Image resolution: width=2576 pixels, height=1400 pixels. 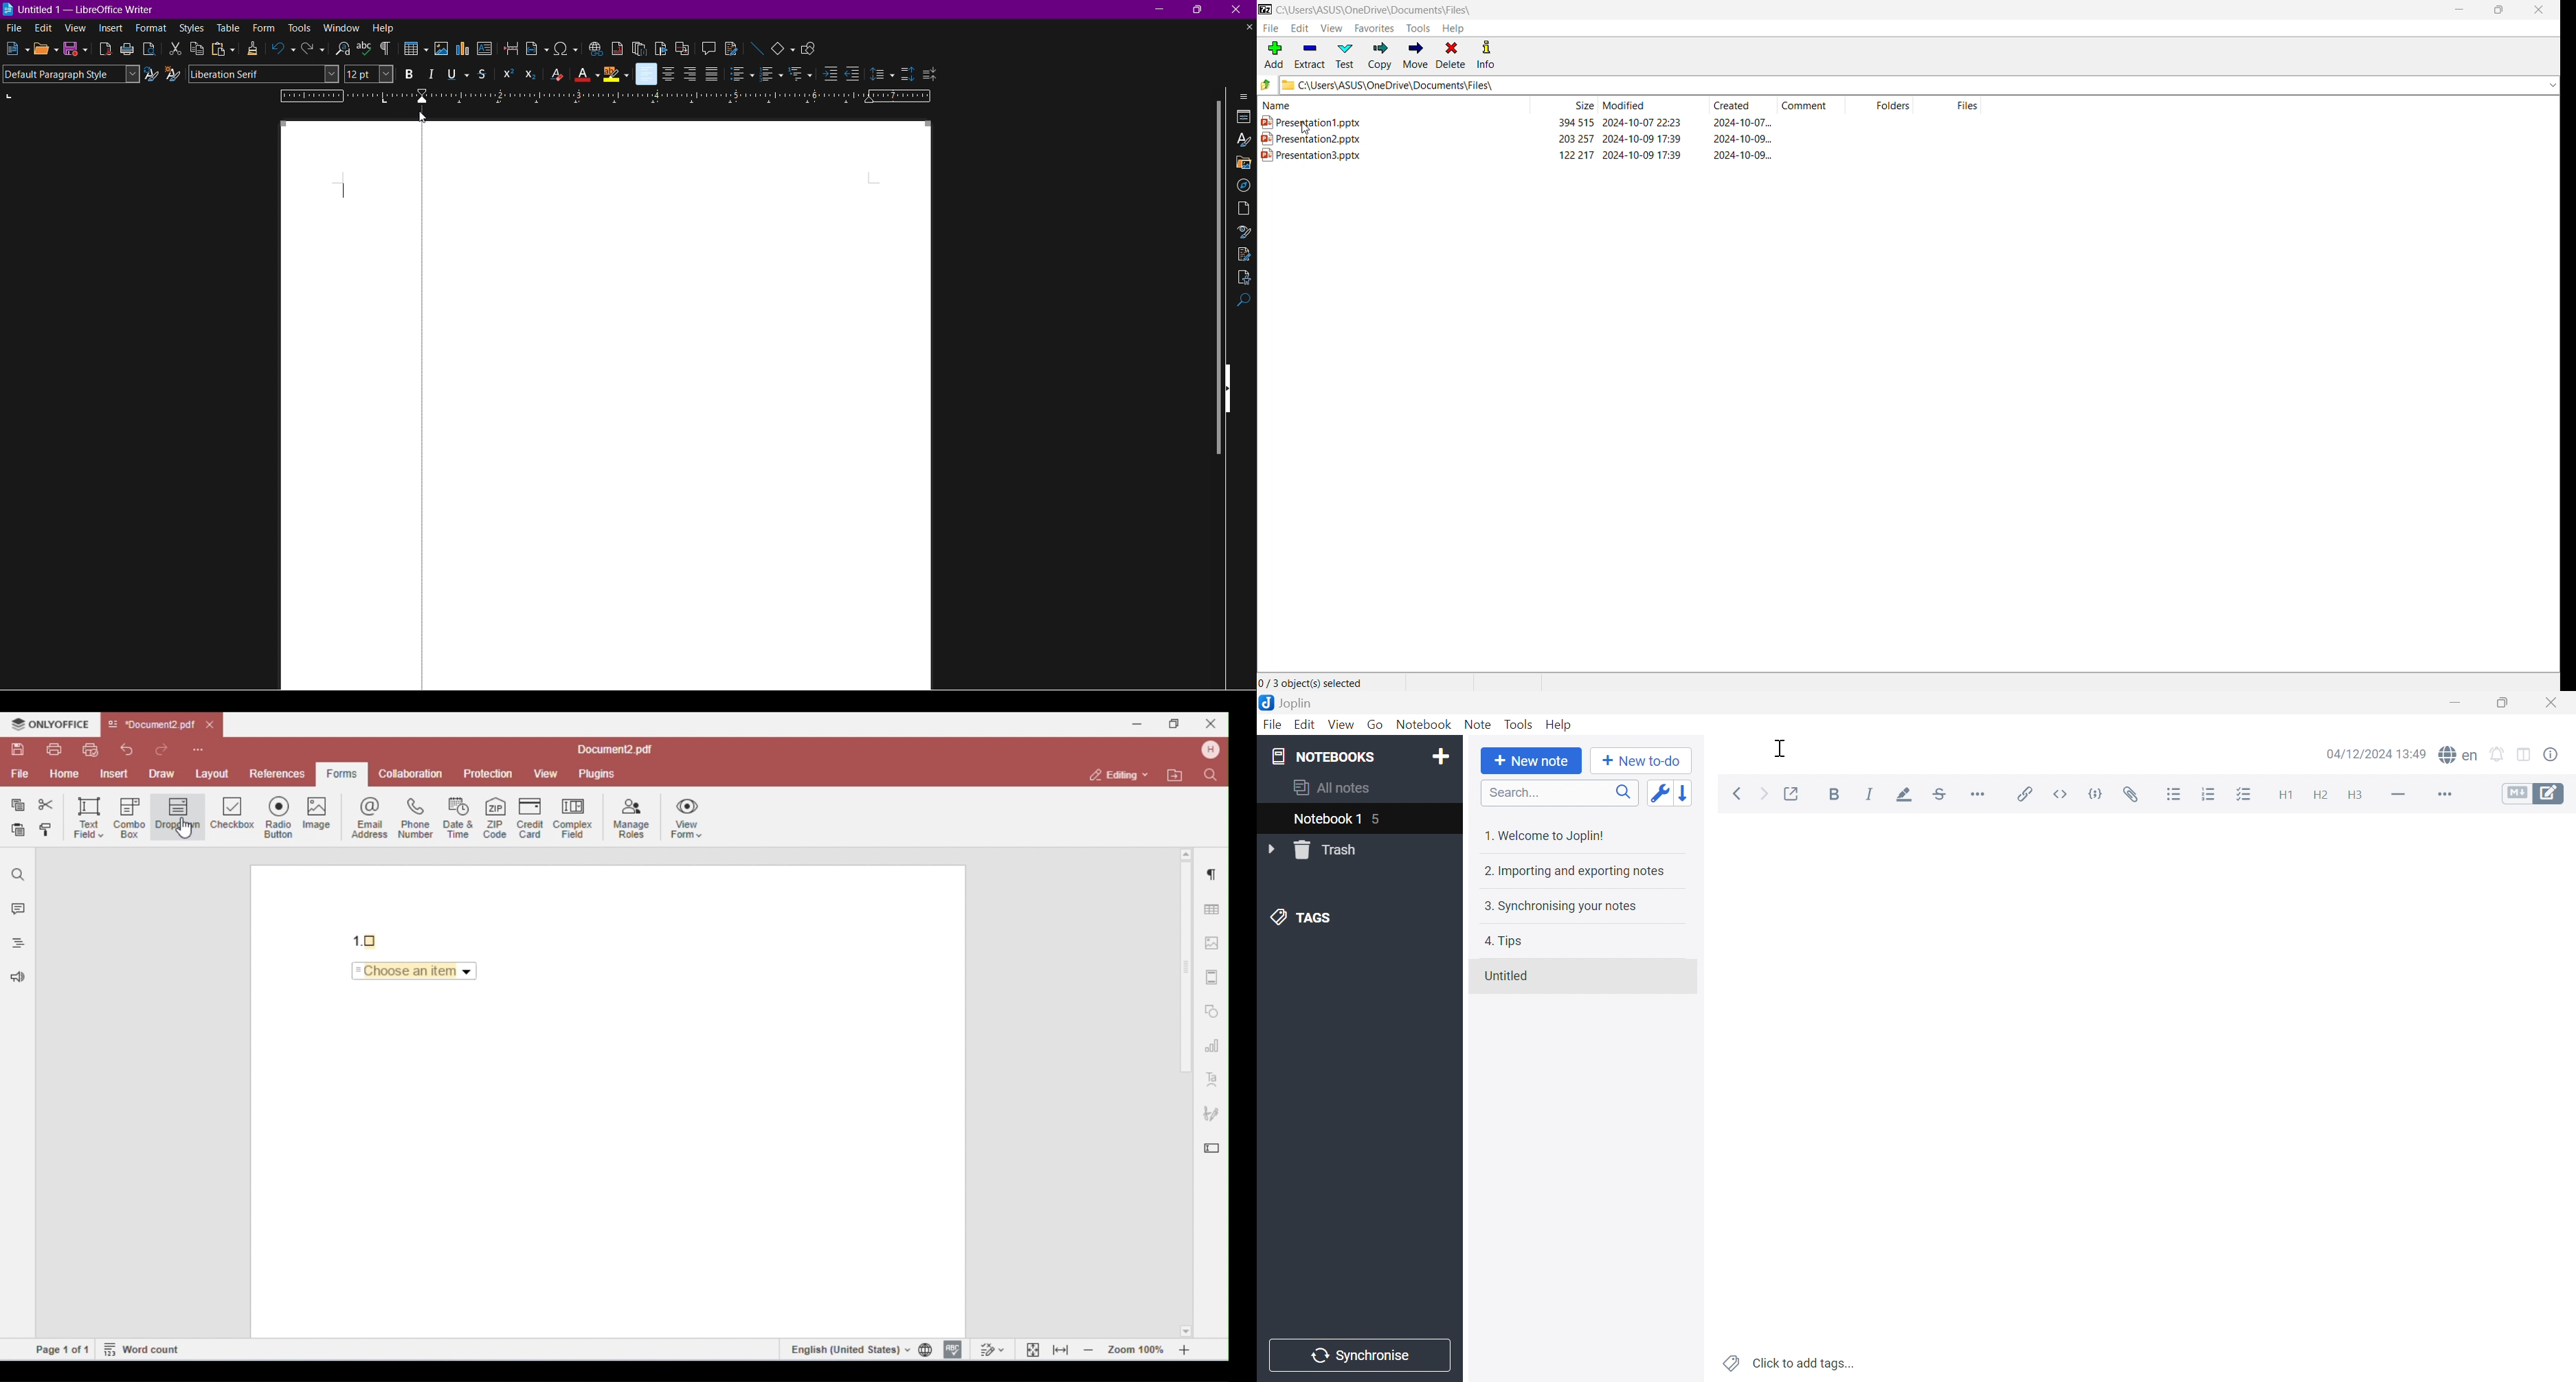 I want to click on Click to add notes..., so click(x=1791, y=1361).